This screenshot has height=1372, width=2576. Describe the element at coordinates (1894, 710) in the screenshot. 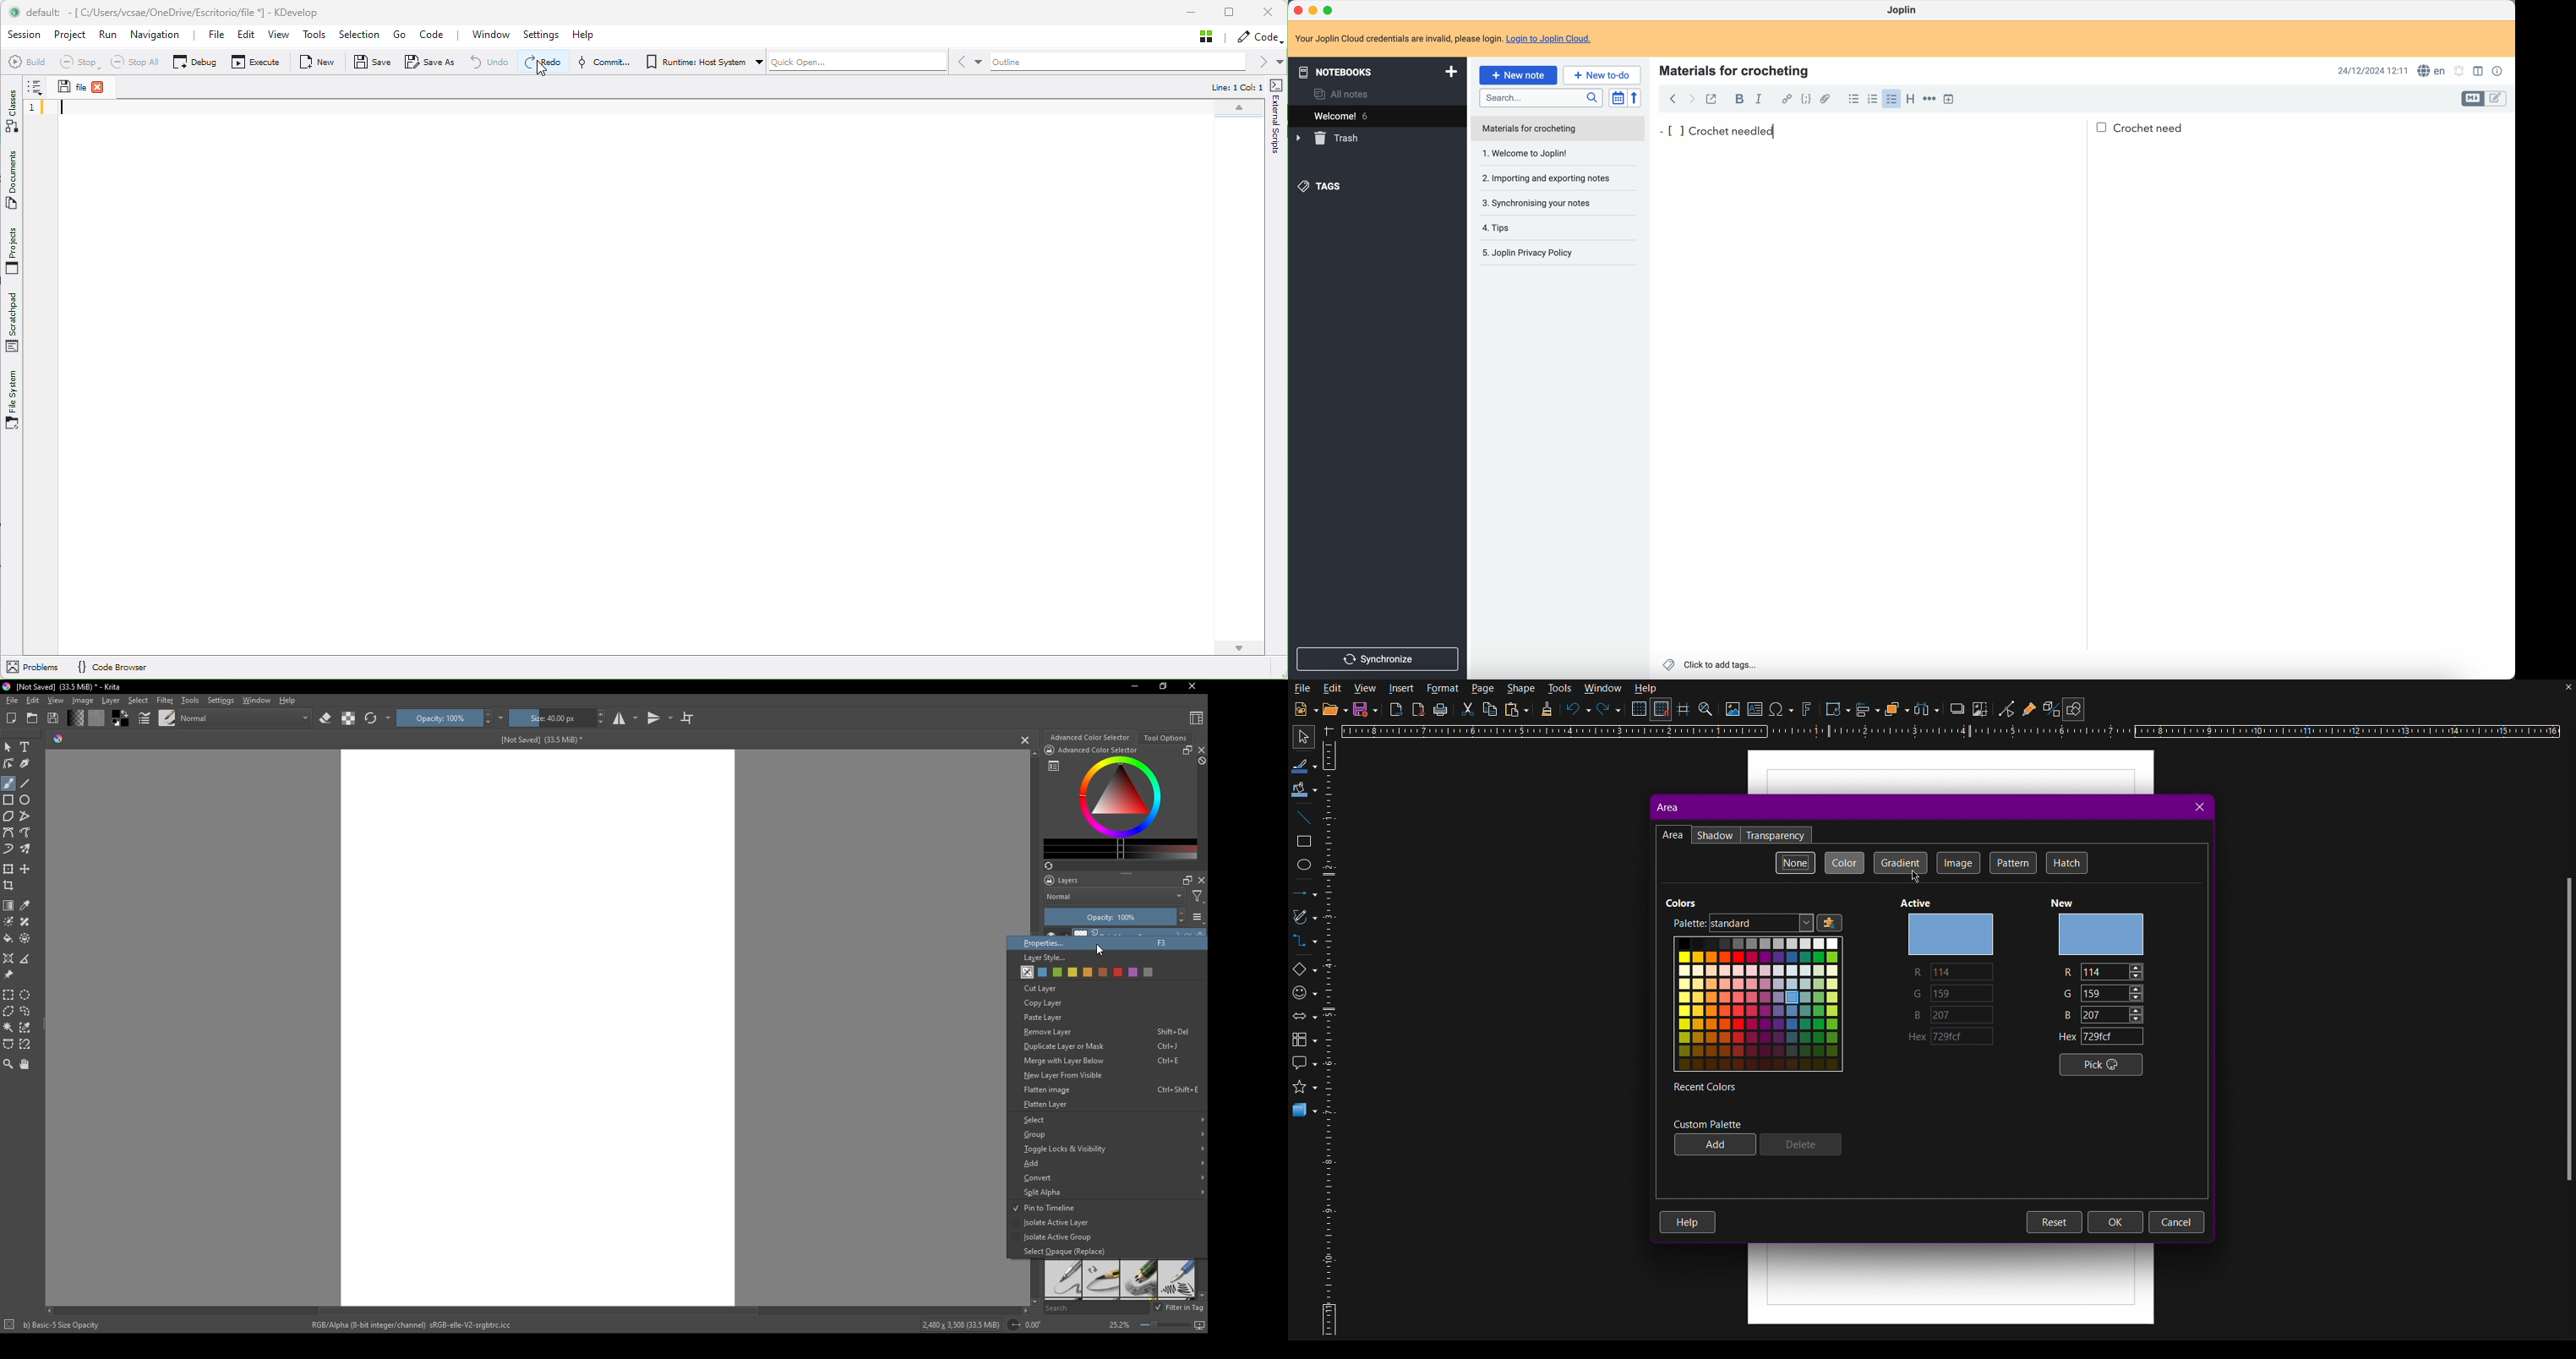

I see `Arrange` at that location.